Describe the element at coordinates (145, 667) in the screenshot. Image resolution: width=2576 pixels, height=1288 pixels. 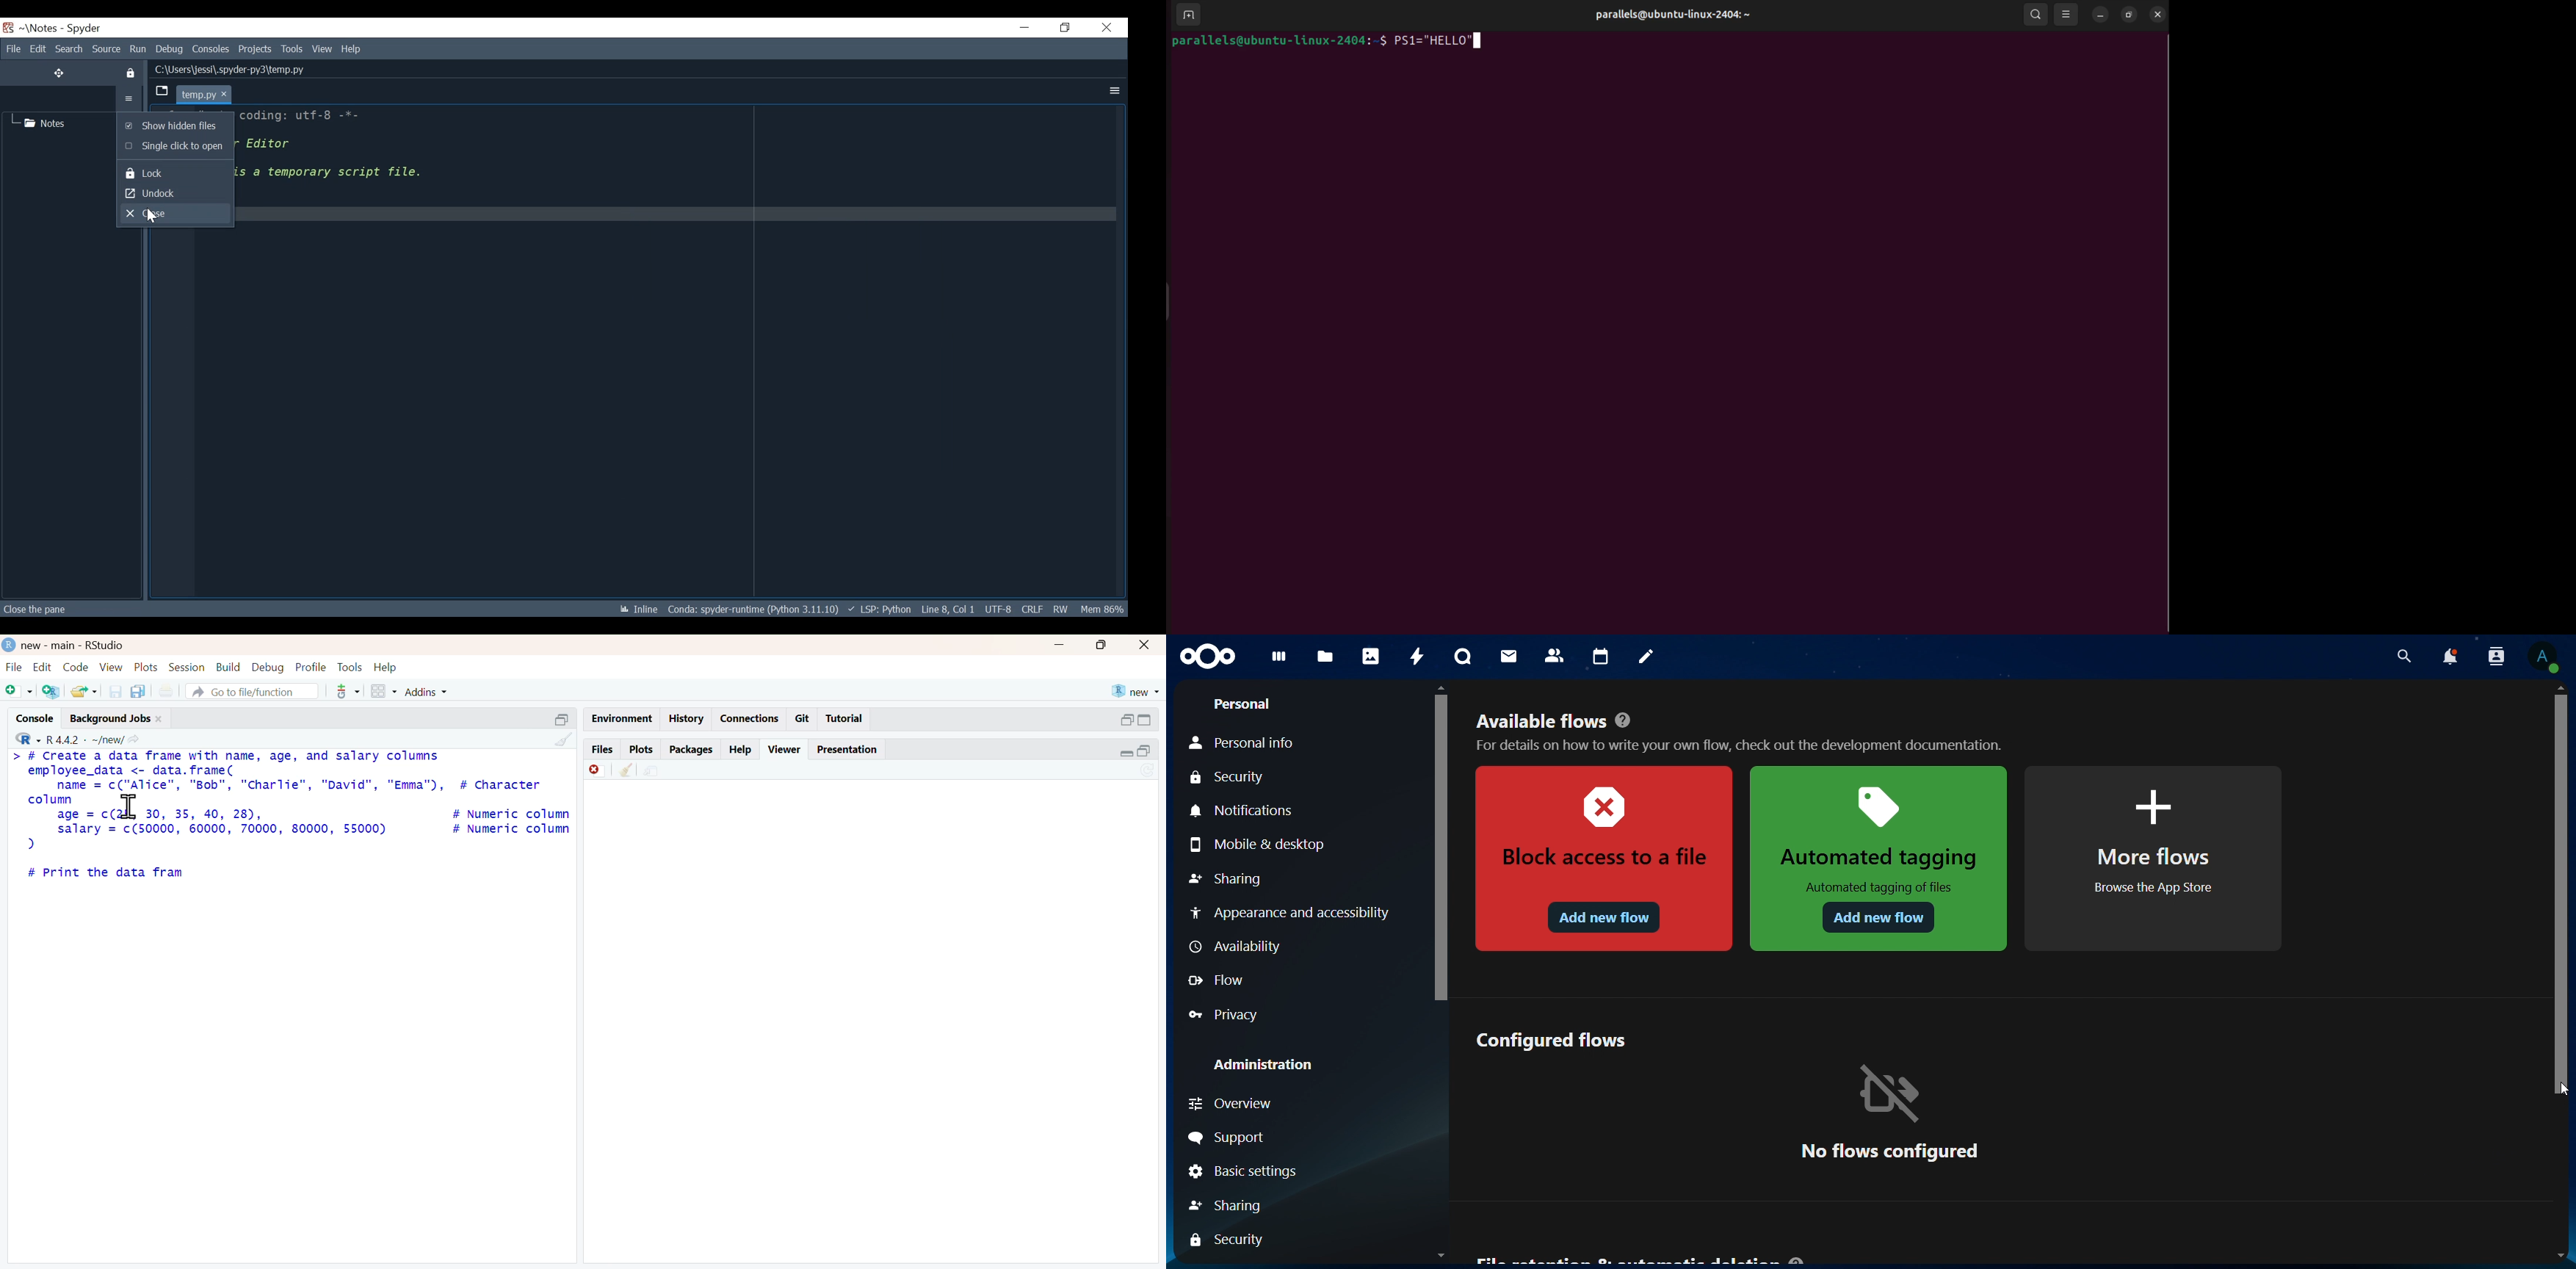
I see `Plots` at that location.